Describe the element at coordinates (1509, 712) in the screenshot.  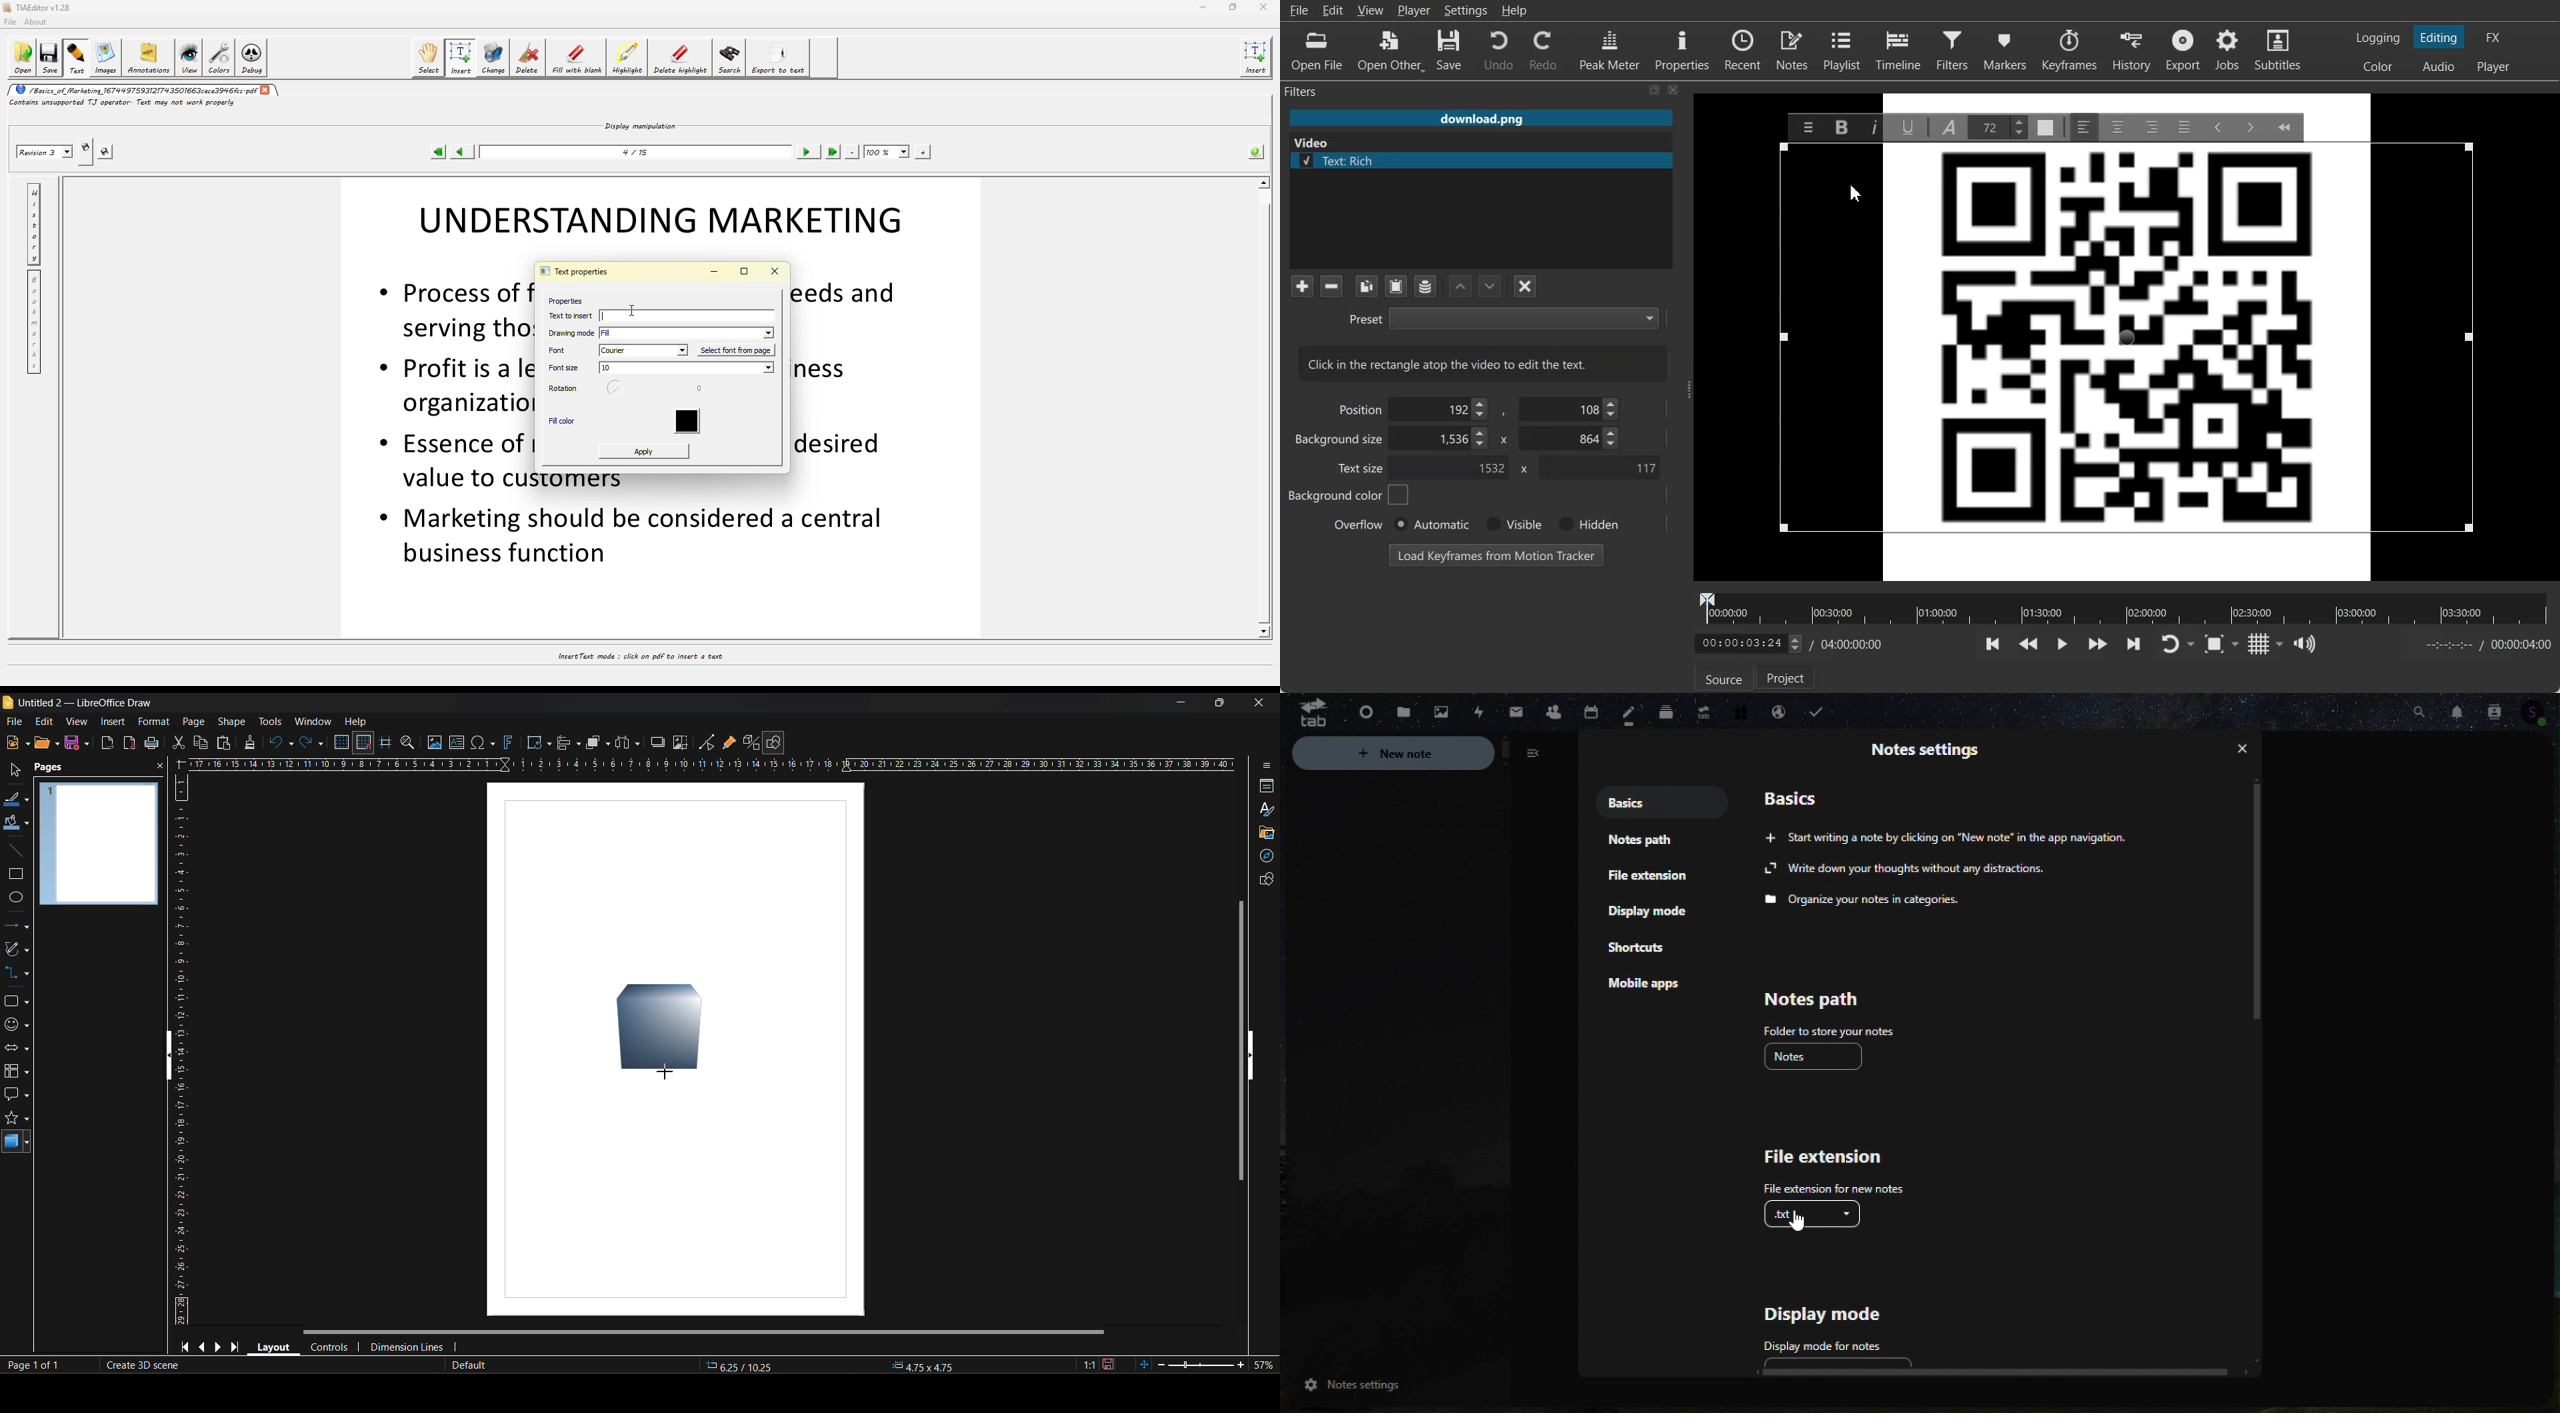
I see `mail` at that location.